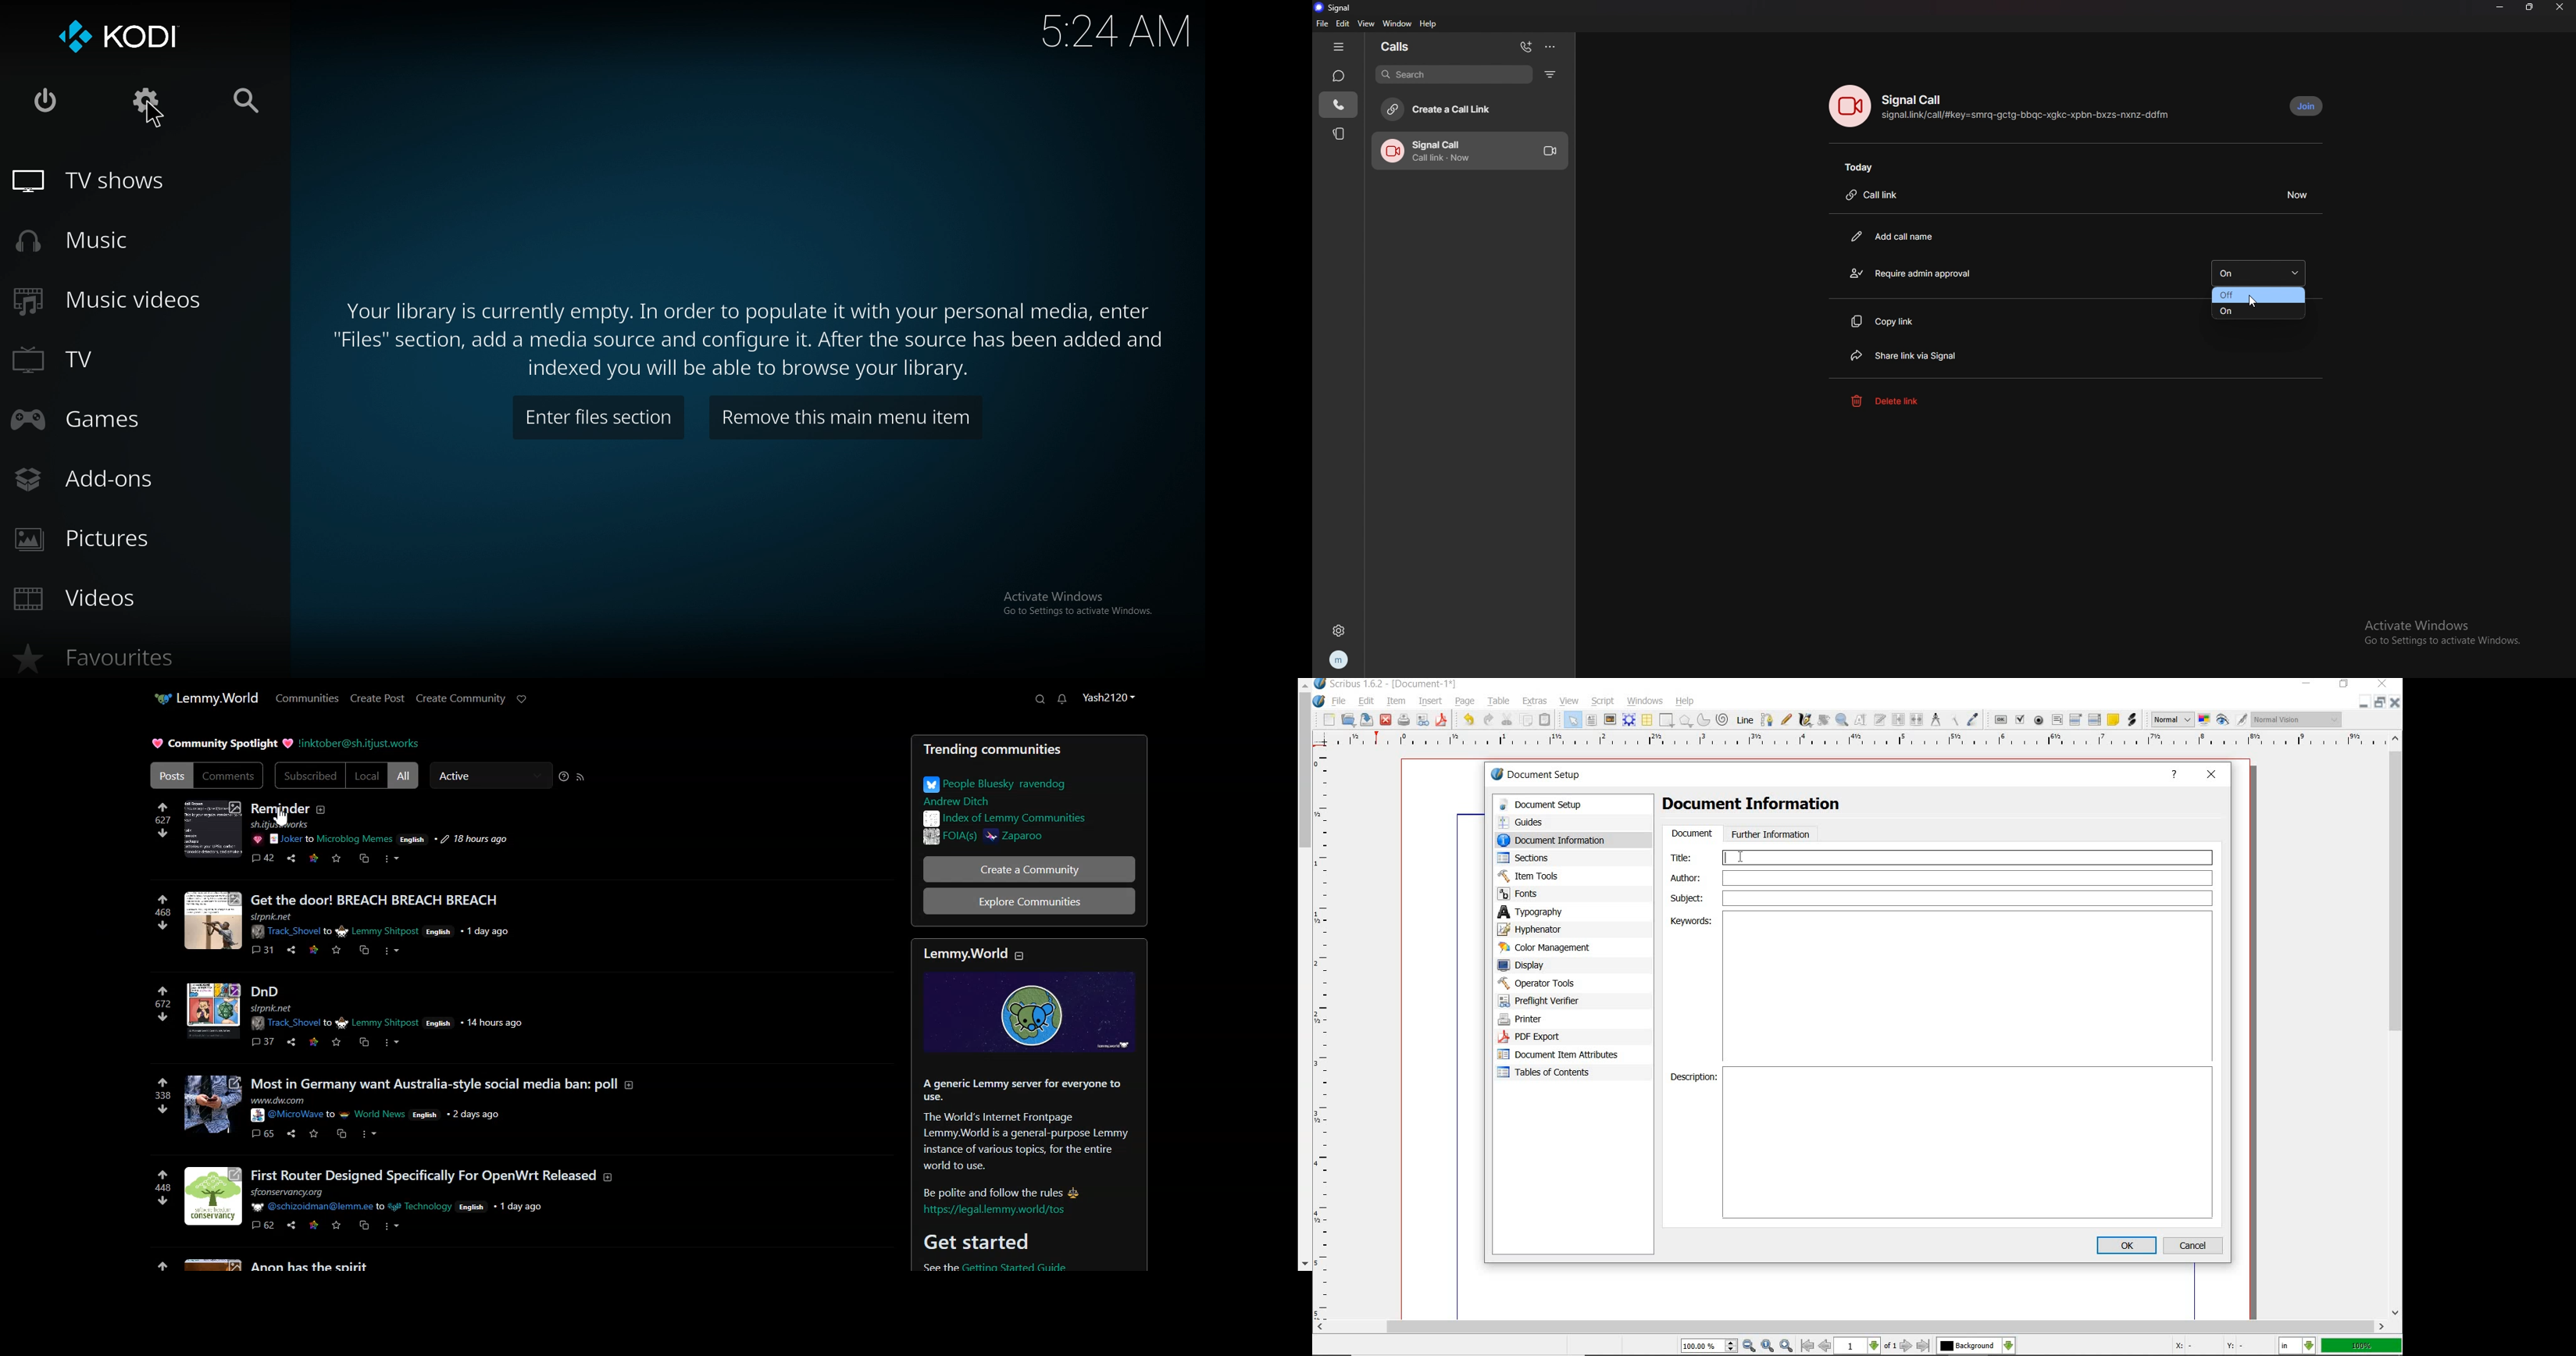 The height and width of the screenshot is (1372, 2576). I want to click on text annotation, so click(2113, 721).